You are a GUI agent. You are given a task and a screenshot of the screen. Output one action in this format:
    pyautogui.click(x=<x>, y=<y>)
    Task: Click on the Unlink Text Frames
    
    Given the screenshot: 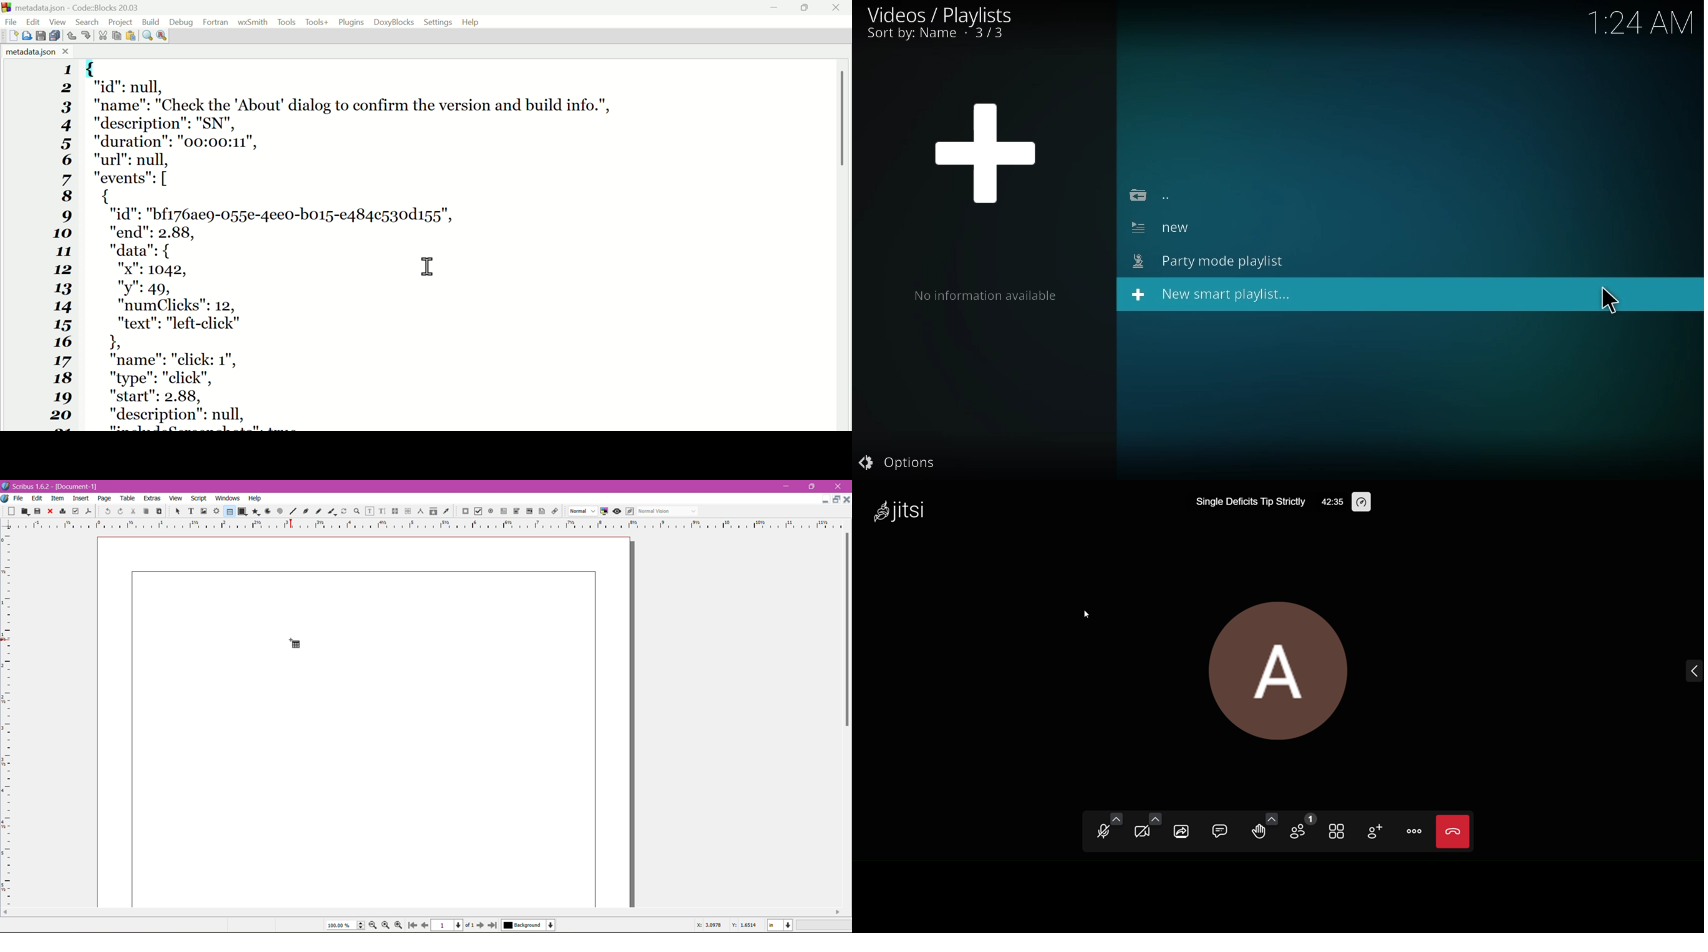 What is the action you would take?
    pyautogui.click(x=407, y=512)
    